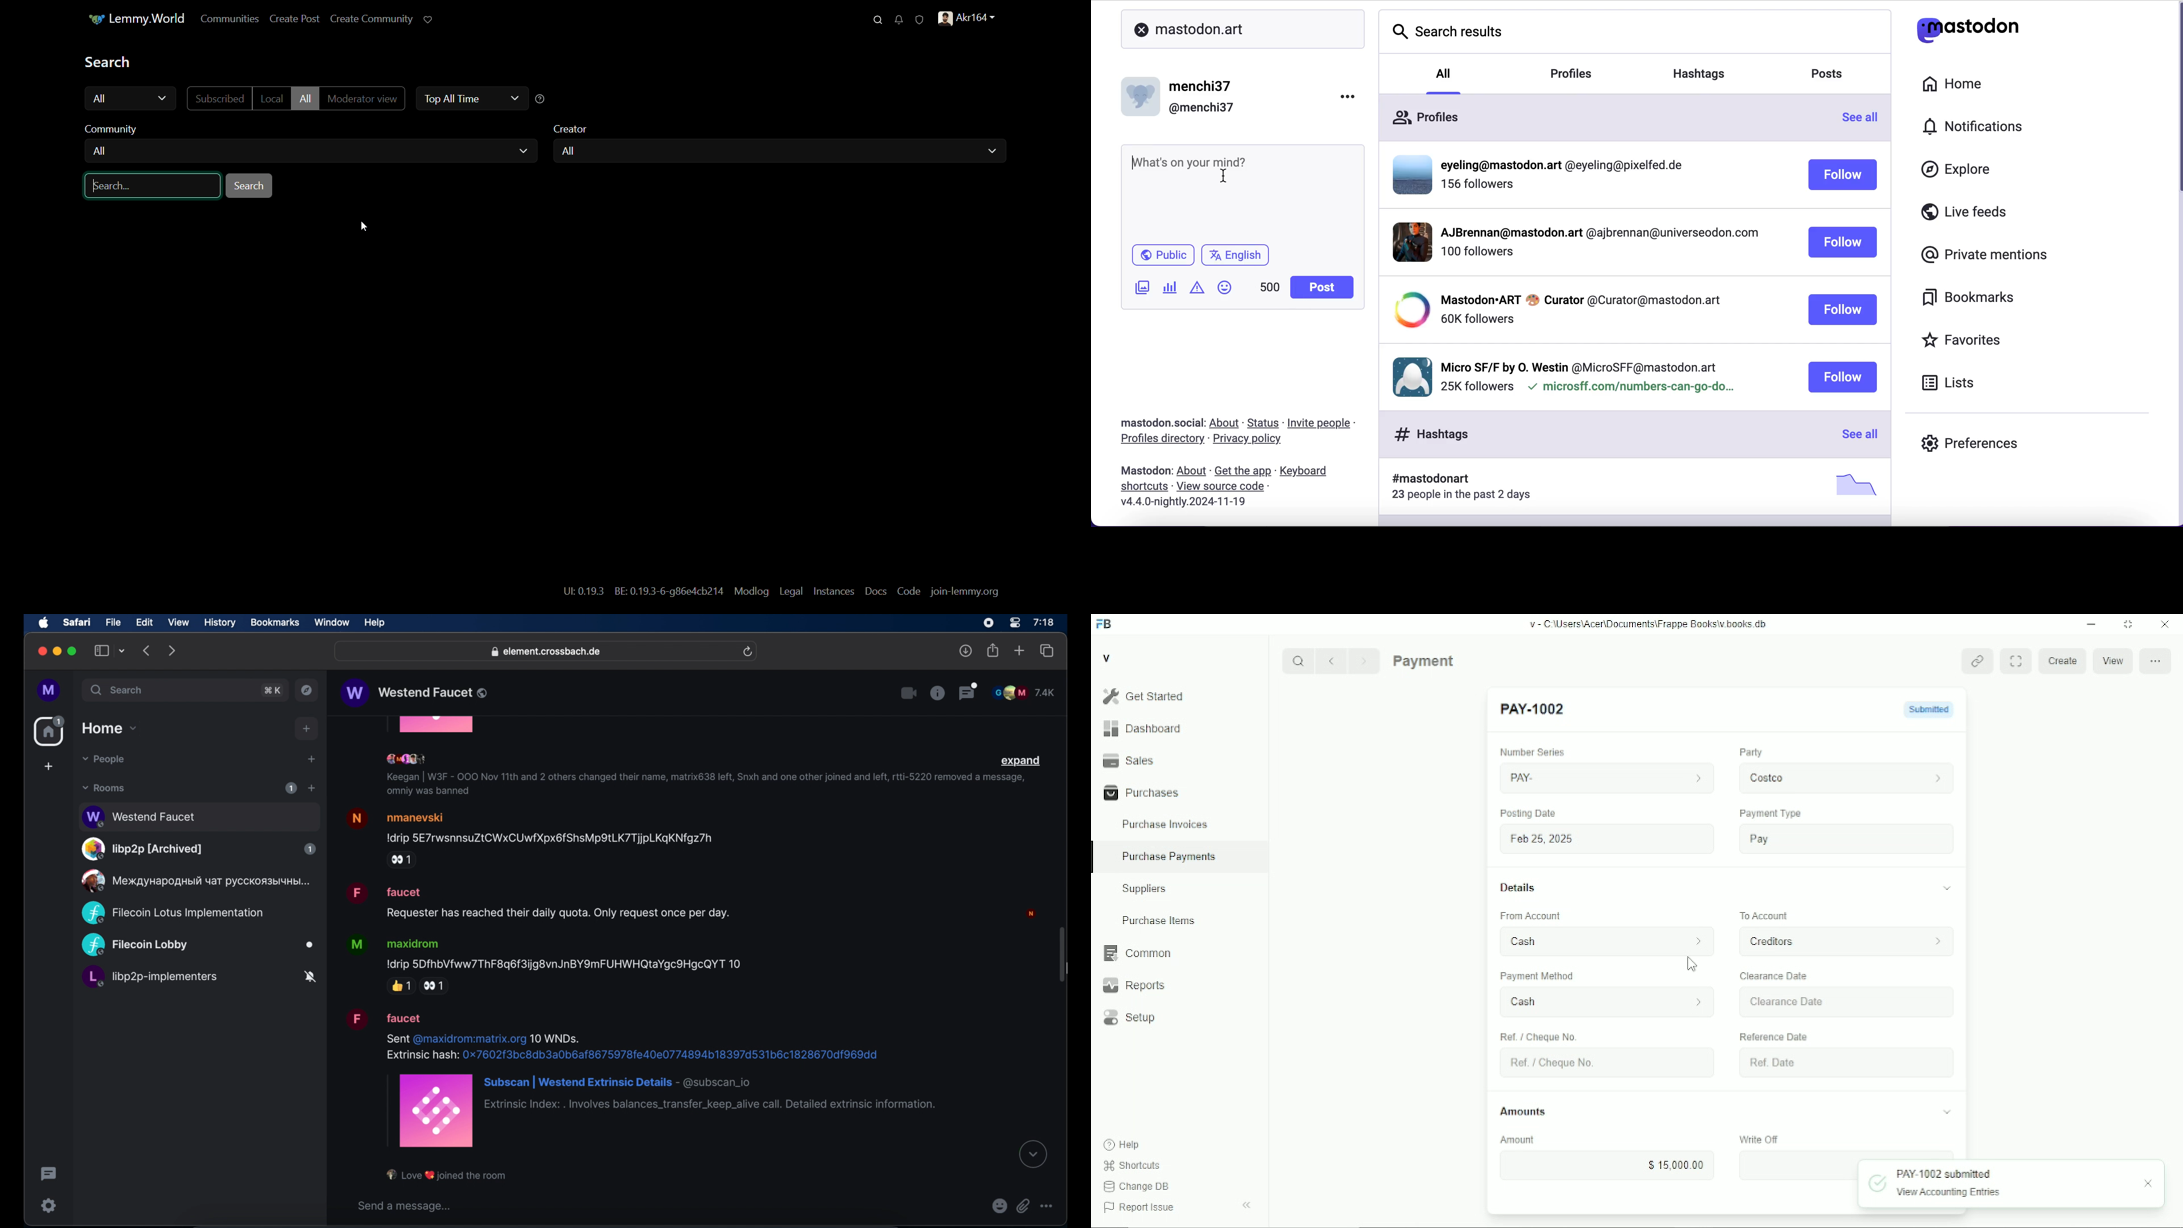  Describe the element at coordinates (1774, 976) in the screenshot. I see `Clearance Date` at that location.